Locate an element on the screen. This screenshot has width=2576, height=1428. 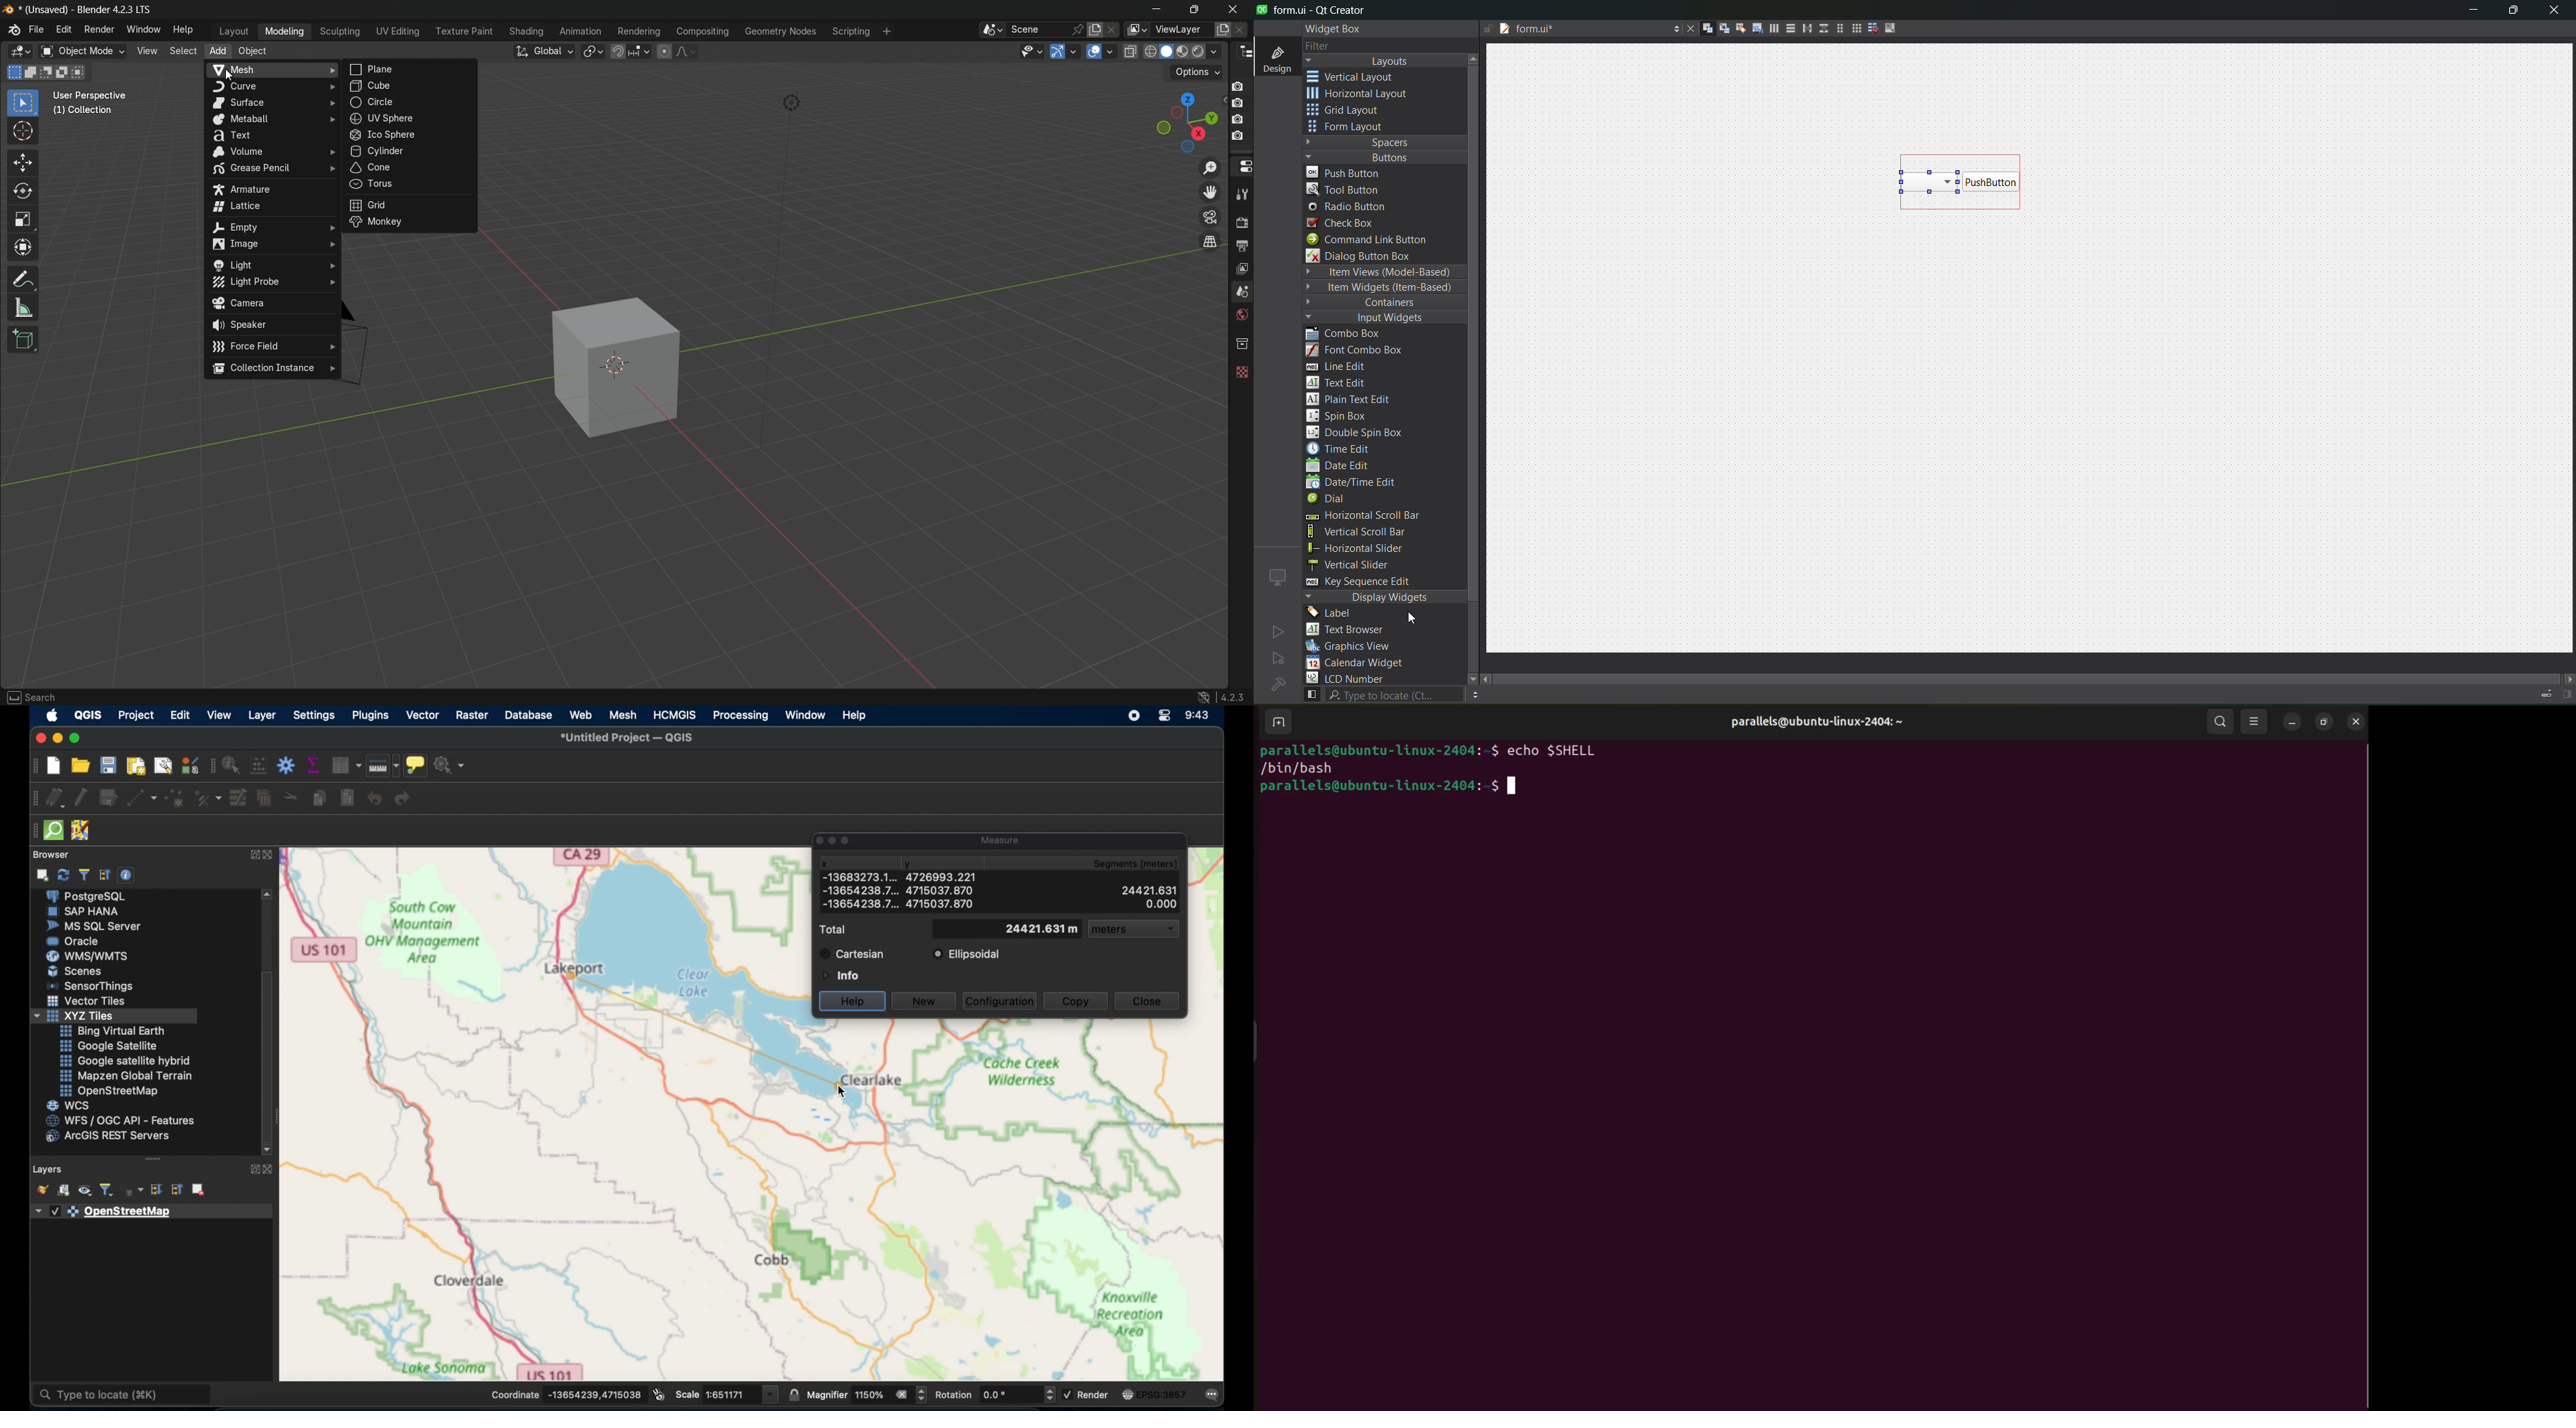
filter legend by expression is located at coordinates (135, 1190).